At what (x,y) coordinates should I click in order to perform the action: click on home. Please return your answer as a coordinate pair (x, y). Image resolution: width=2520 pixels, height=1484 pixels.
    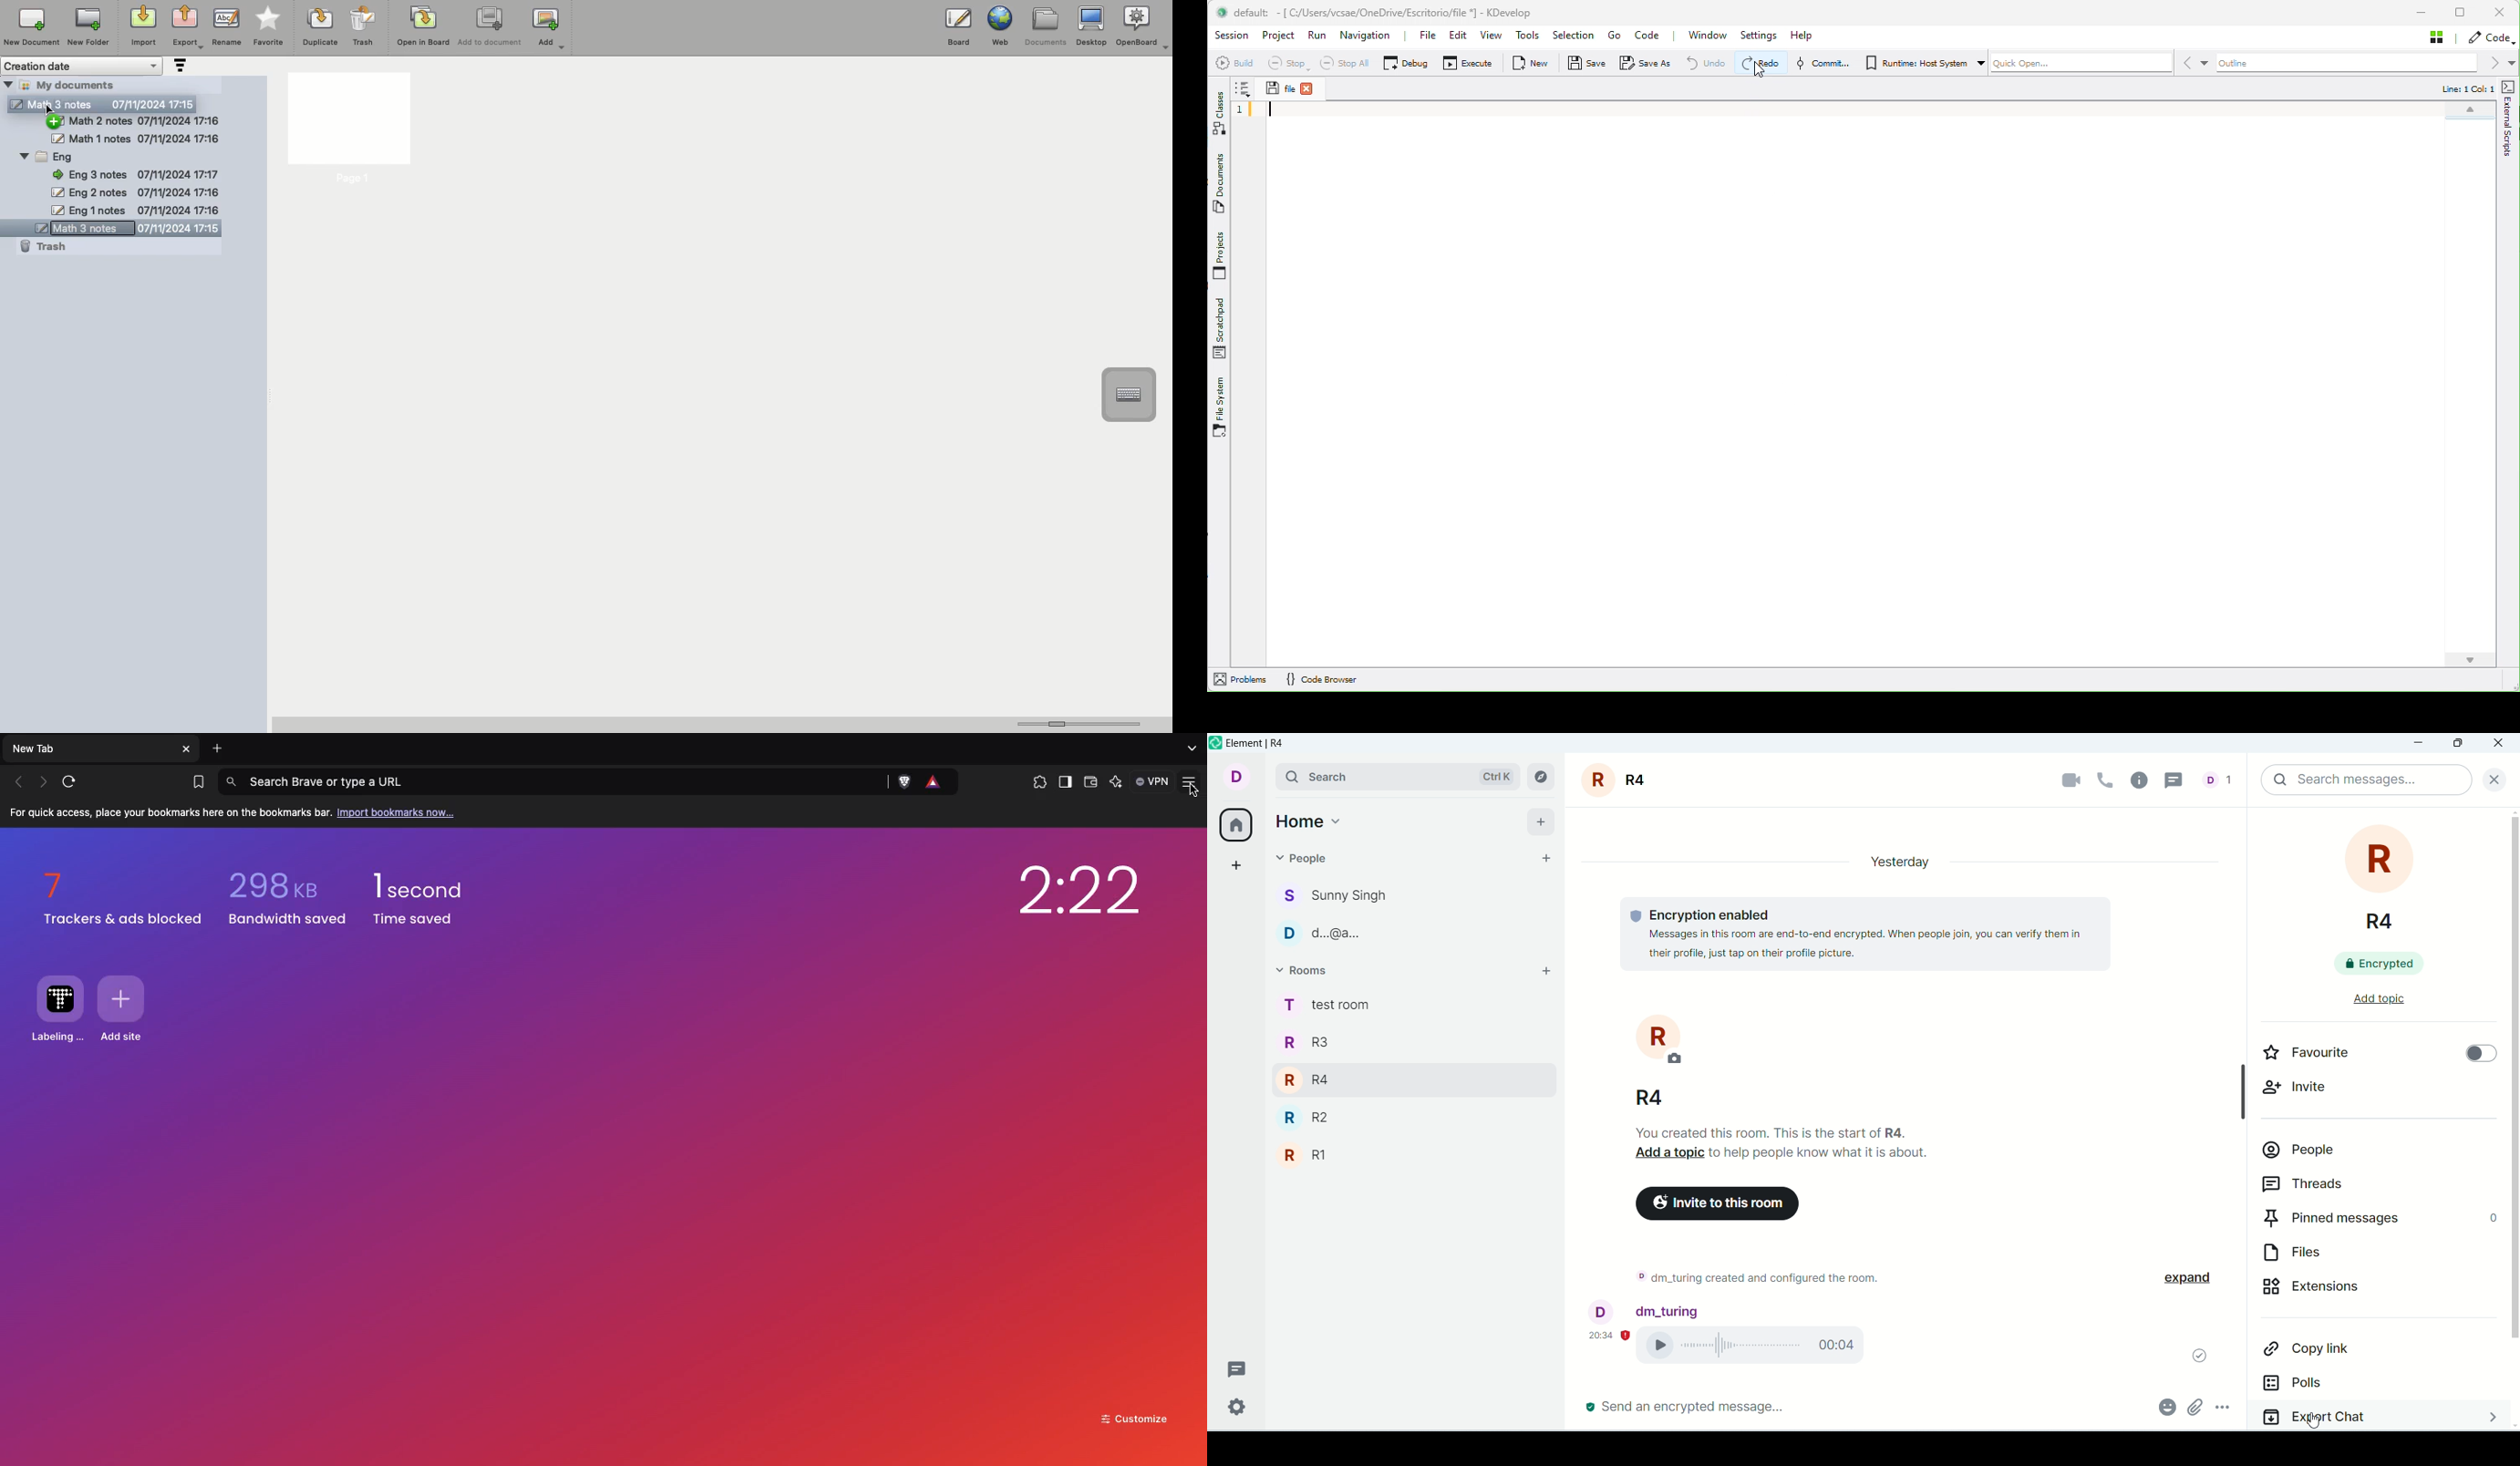
    Looking at the image, I should click on (1310, 818).